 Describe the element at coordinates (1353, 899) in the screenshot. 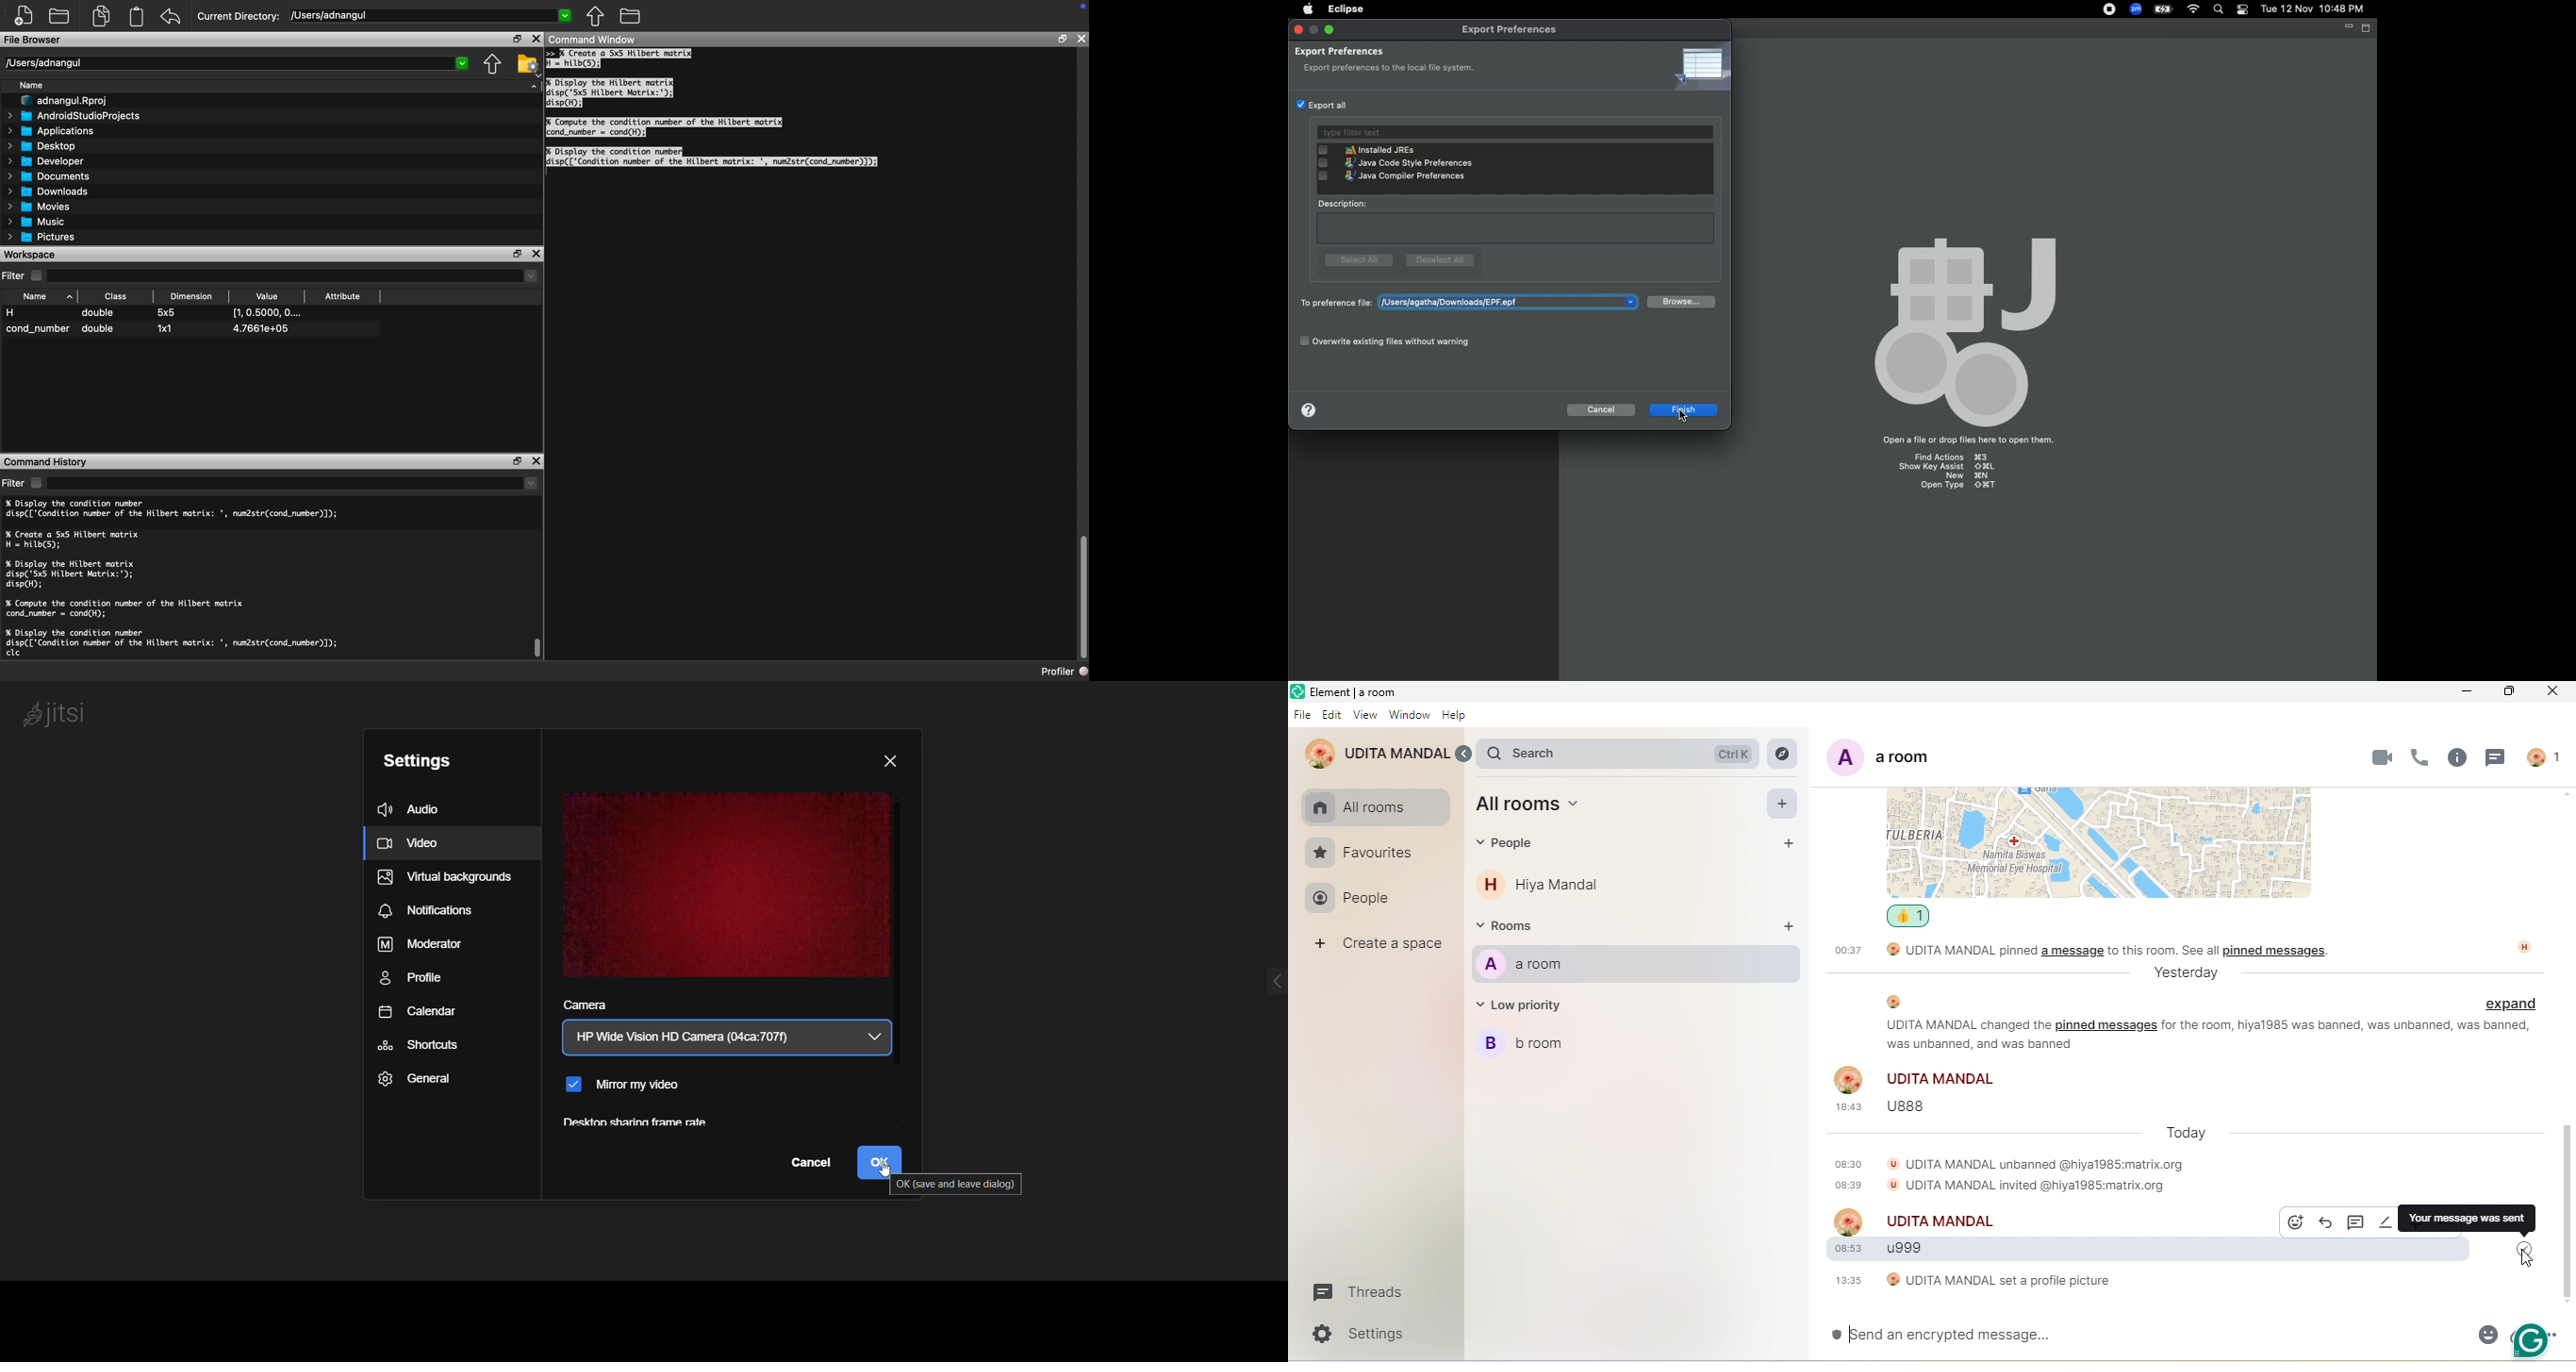

I see `People` at that location.